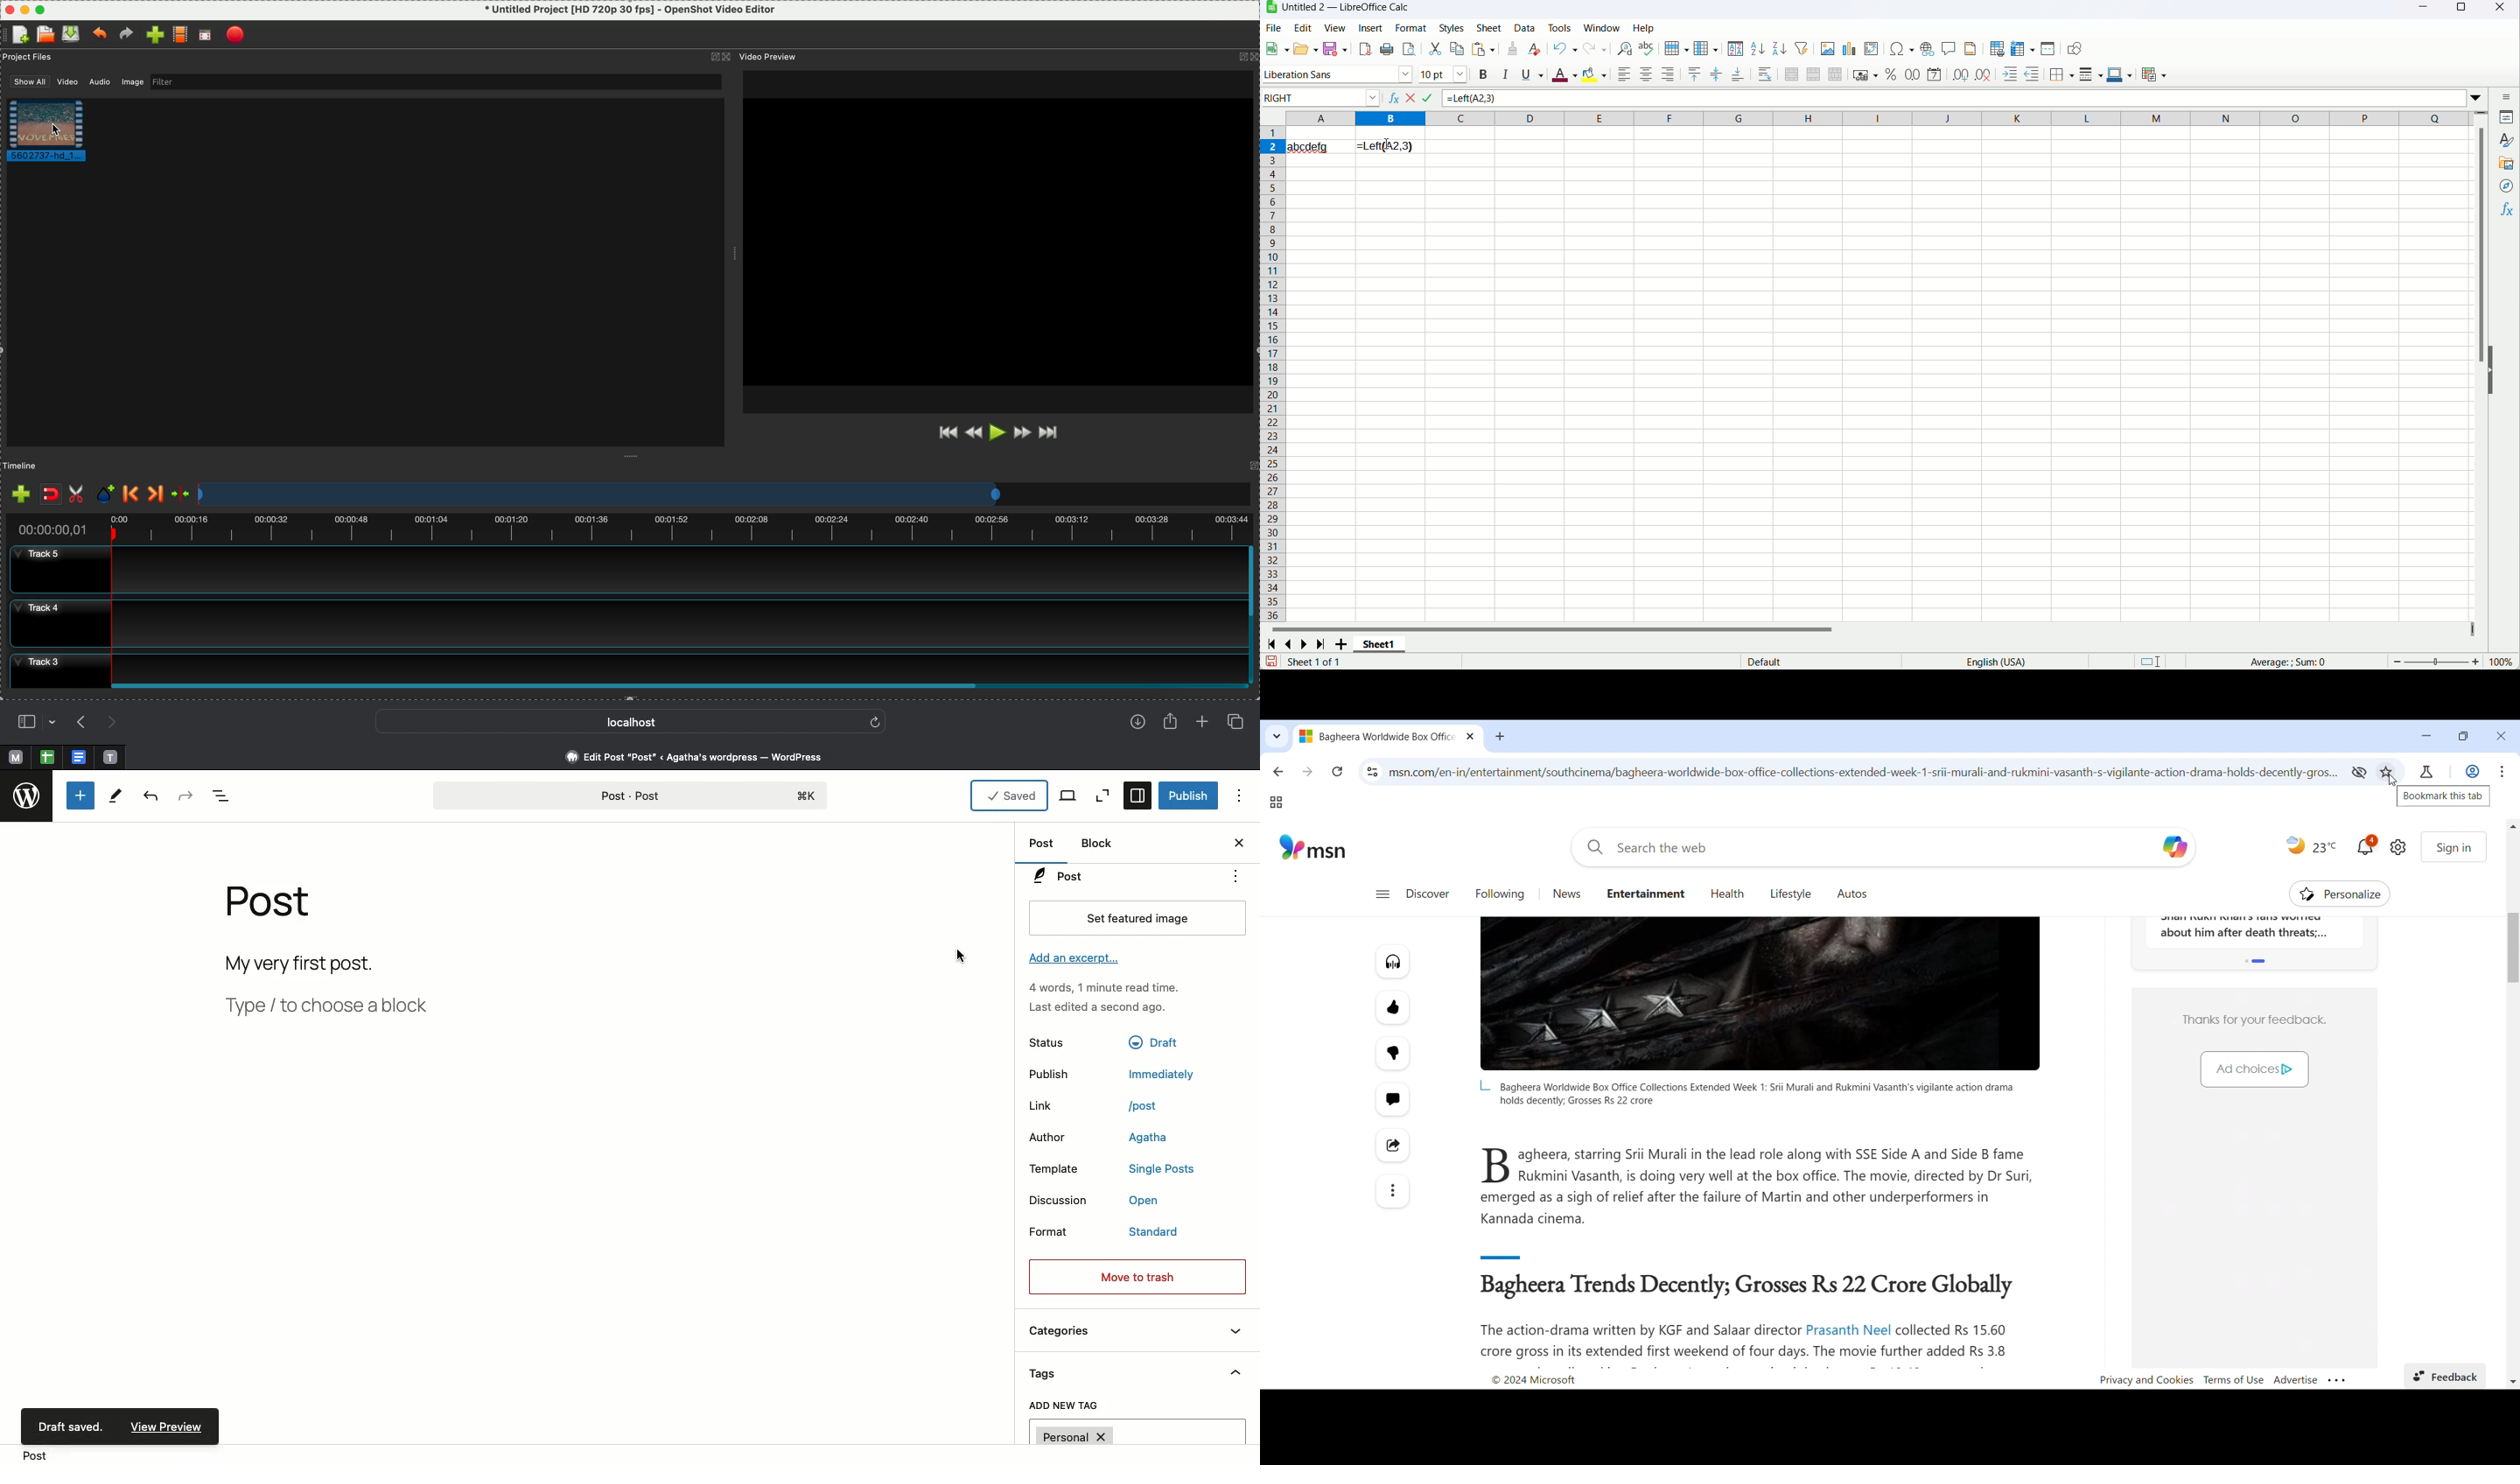 The image size is (2520, 1484). Describe the element at coordinates (1337, 771) in the screenshot. I see `Reload page` at that location.